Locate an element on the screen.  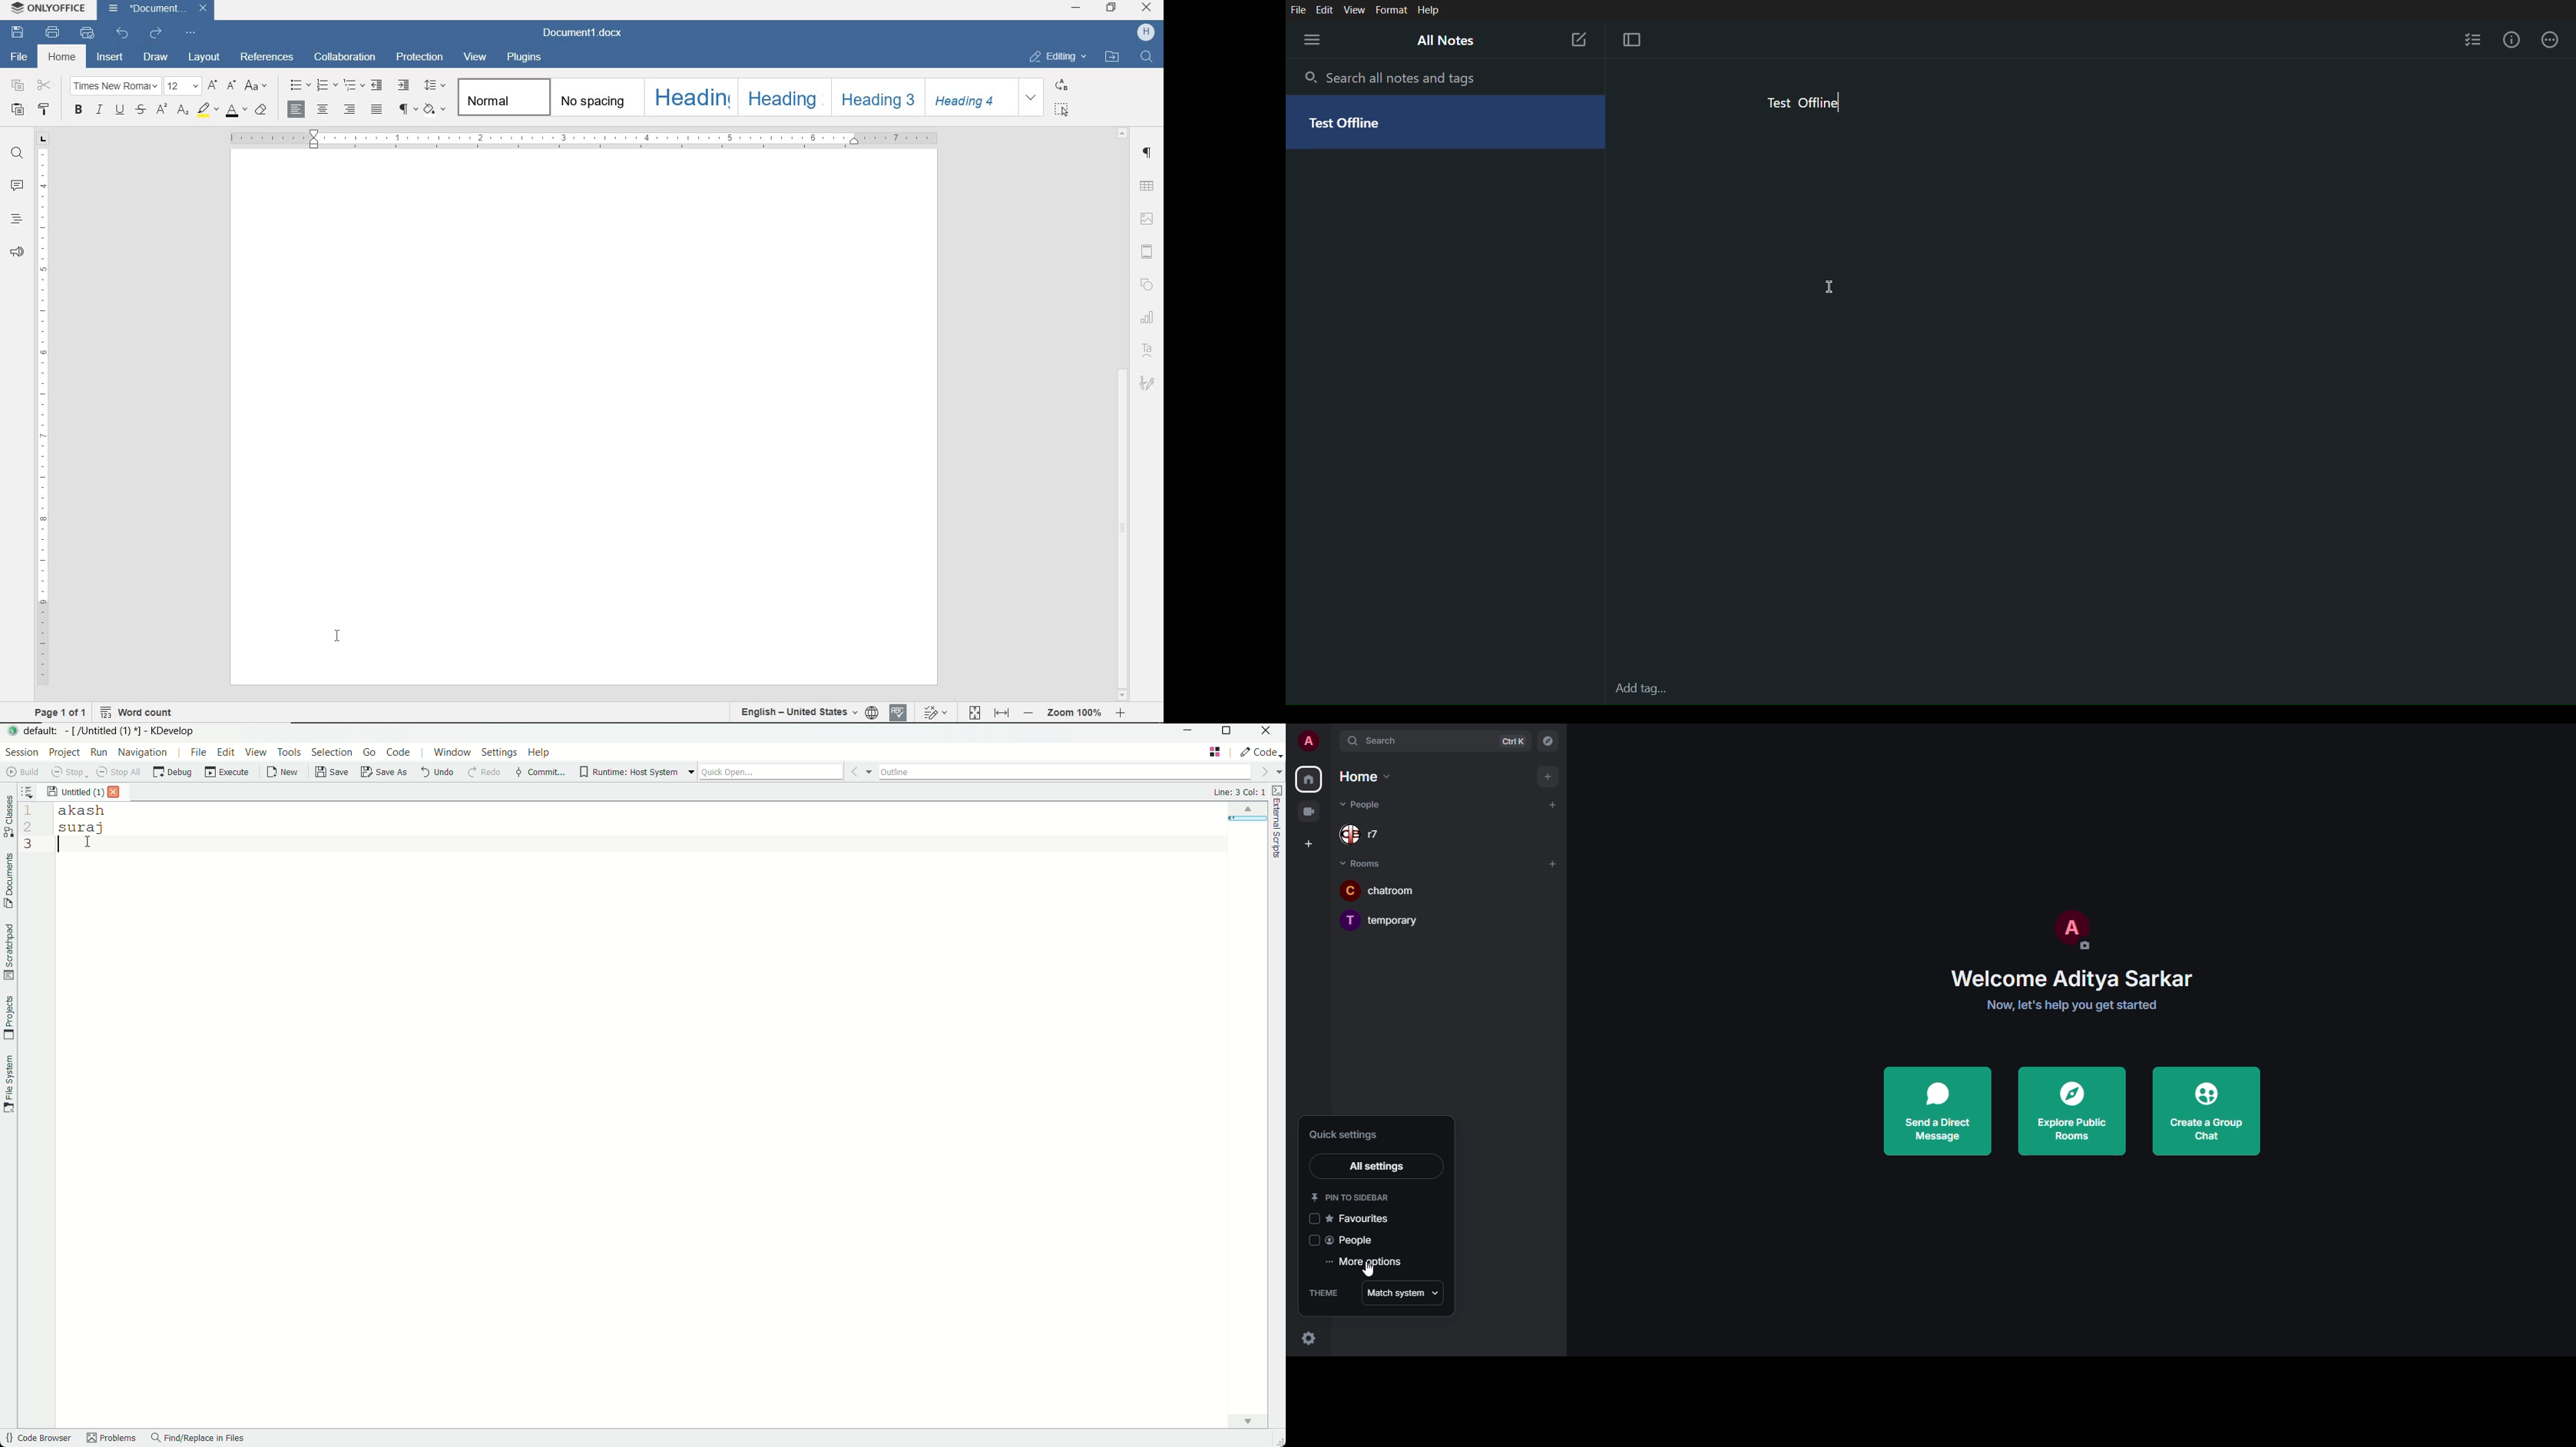
click to enable is located at coordinates (1309, 1241).